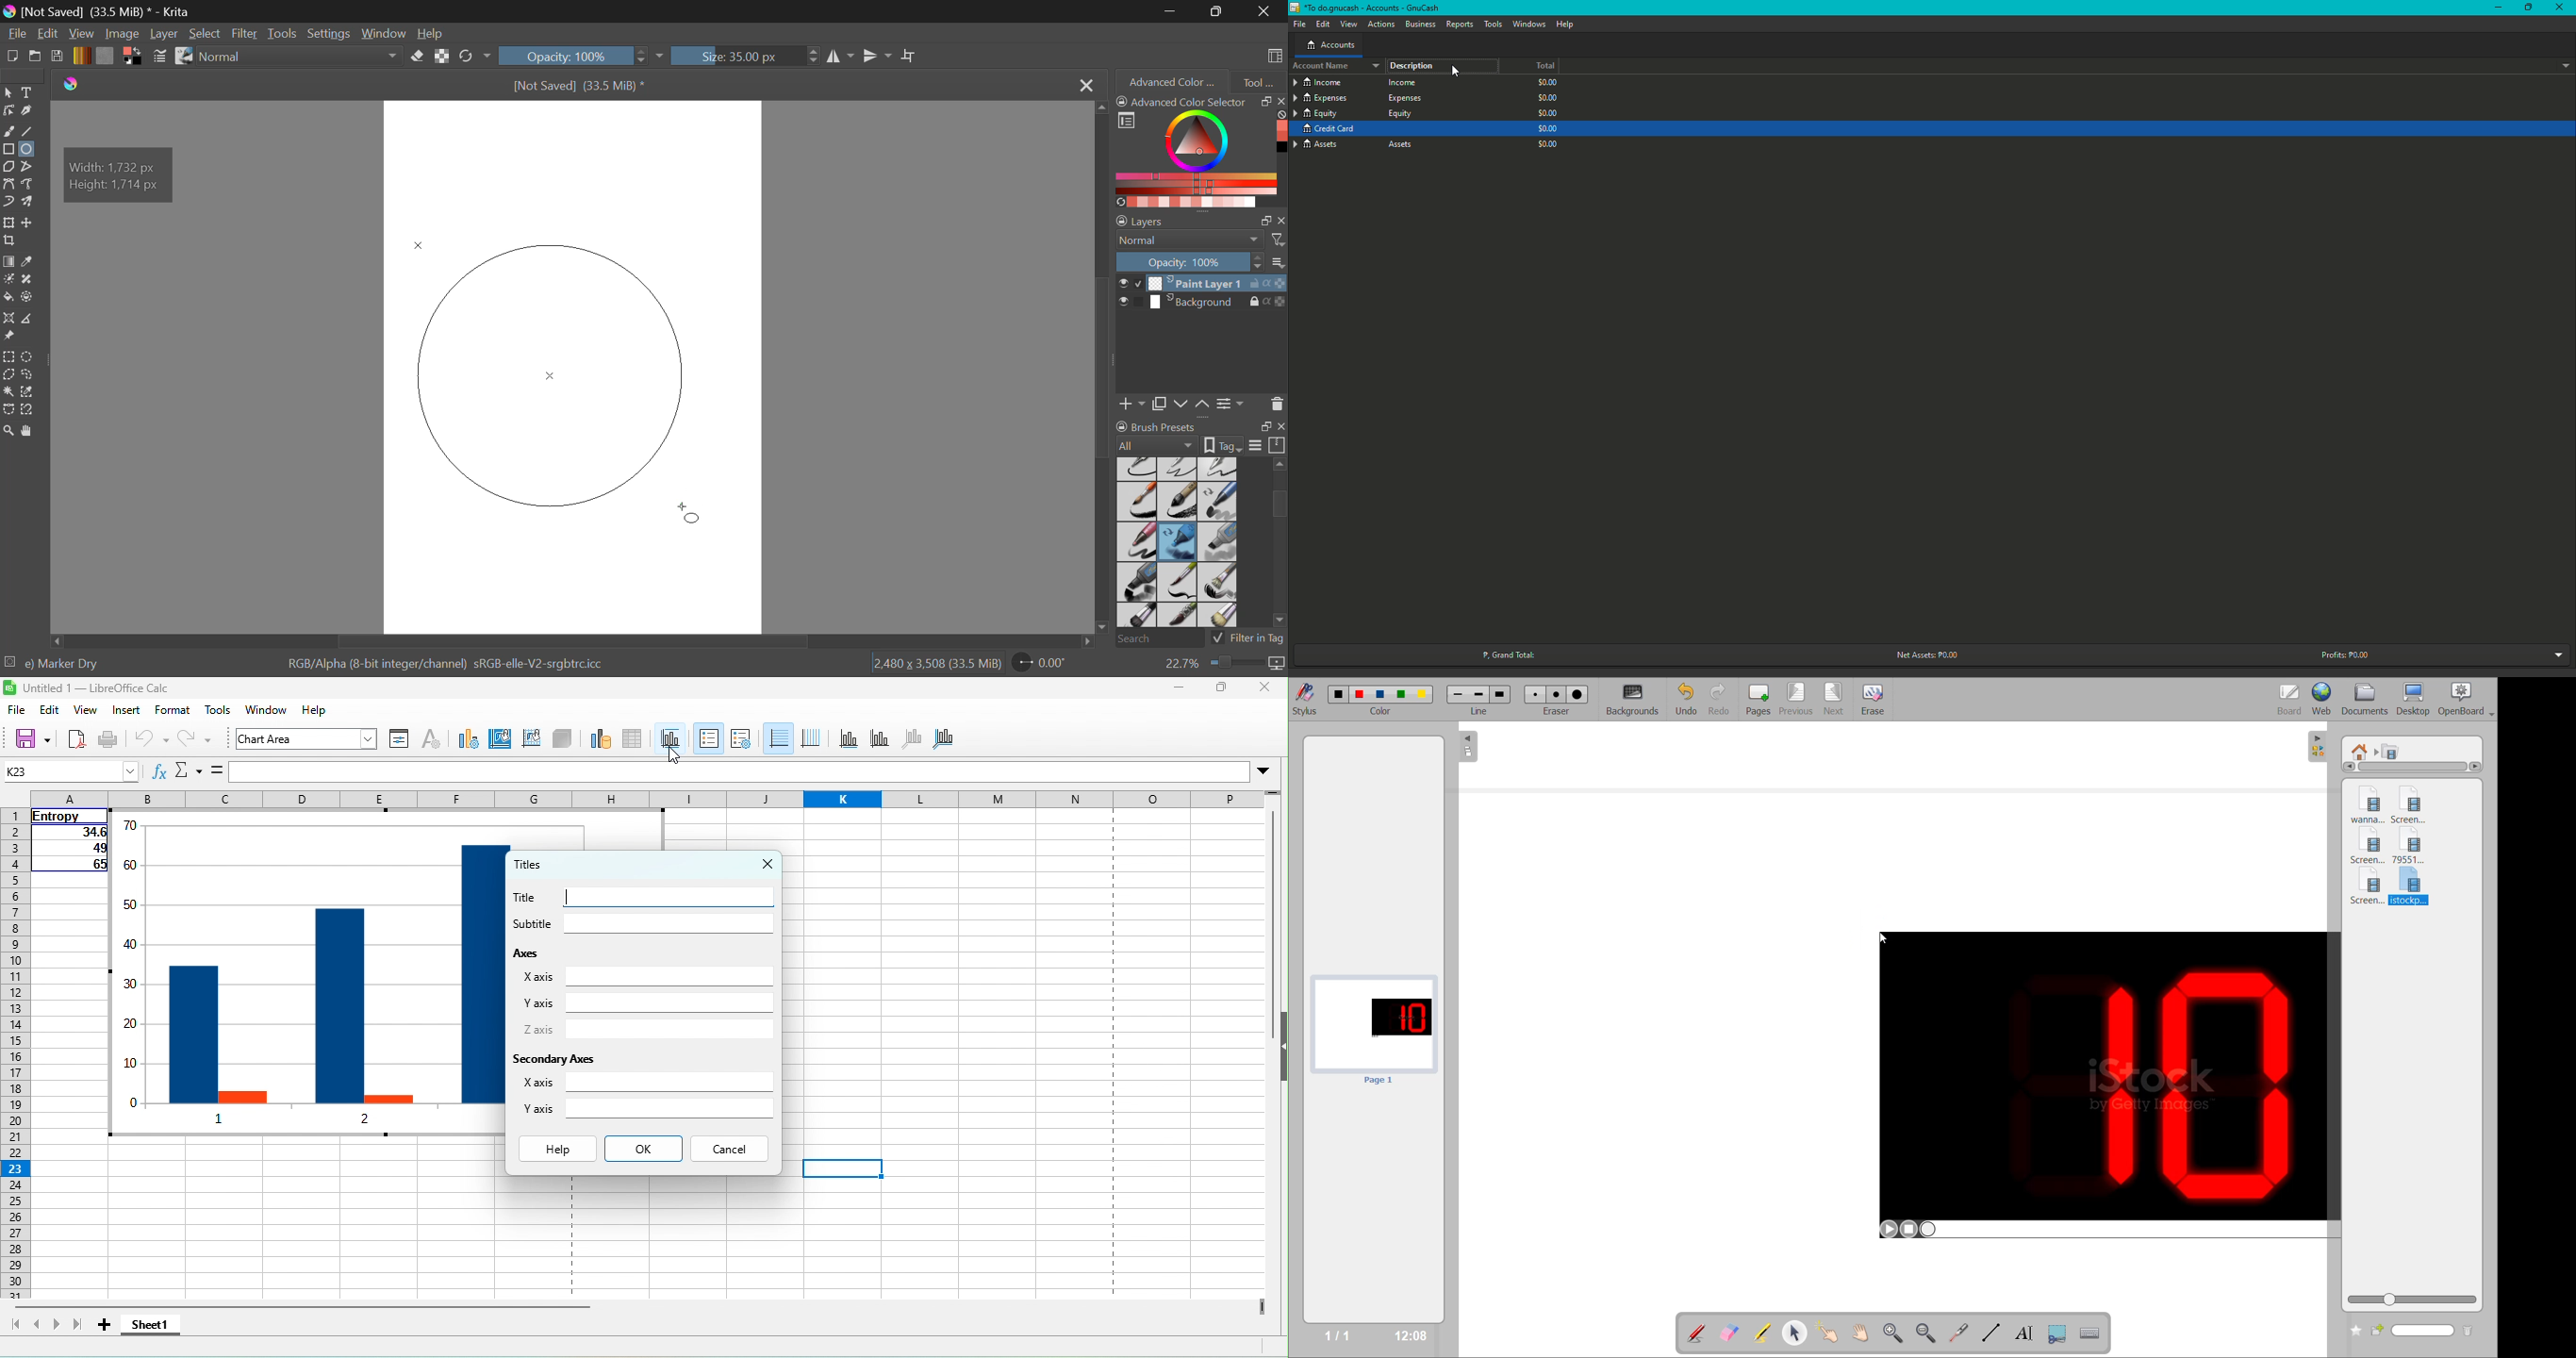 This screenshot has height=1372, width=2576. Describe the element at coordinates (1085, 86) in the screenshot. I see `Close` at that location.